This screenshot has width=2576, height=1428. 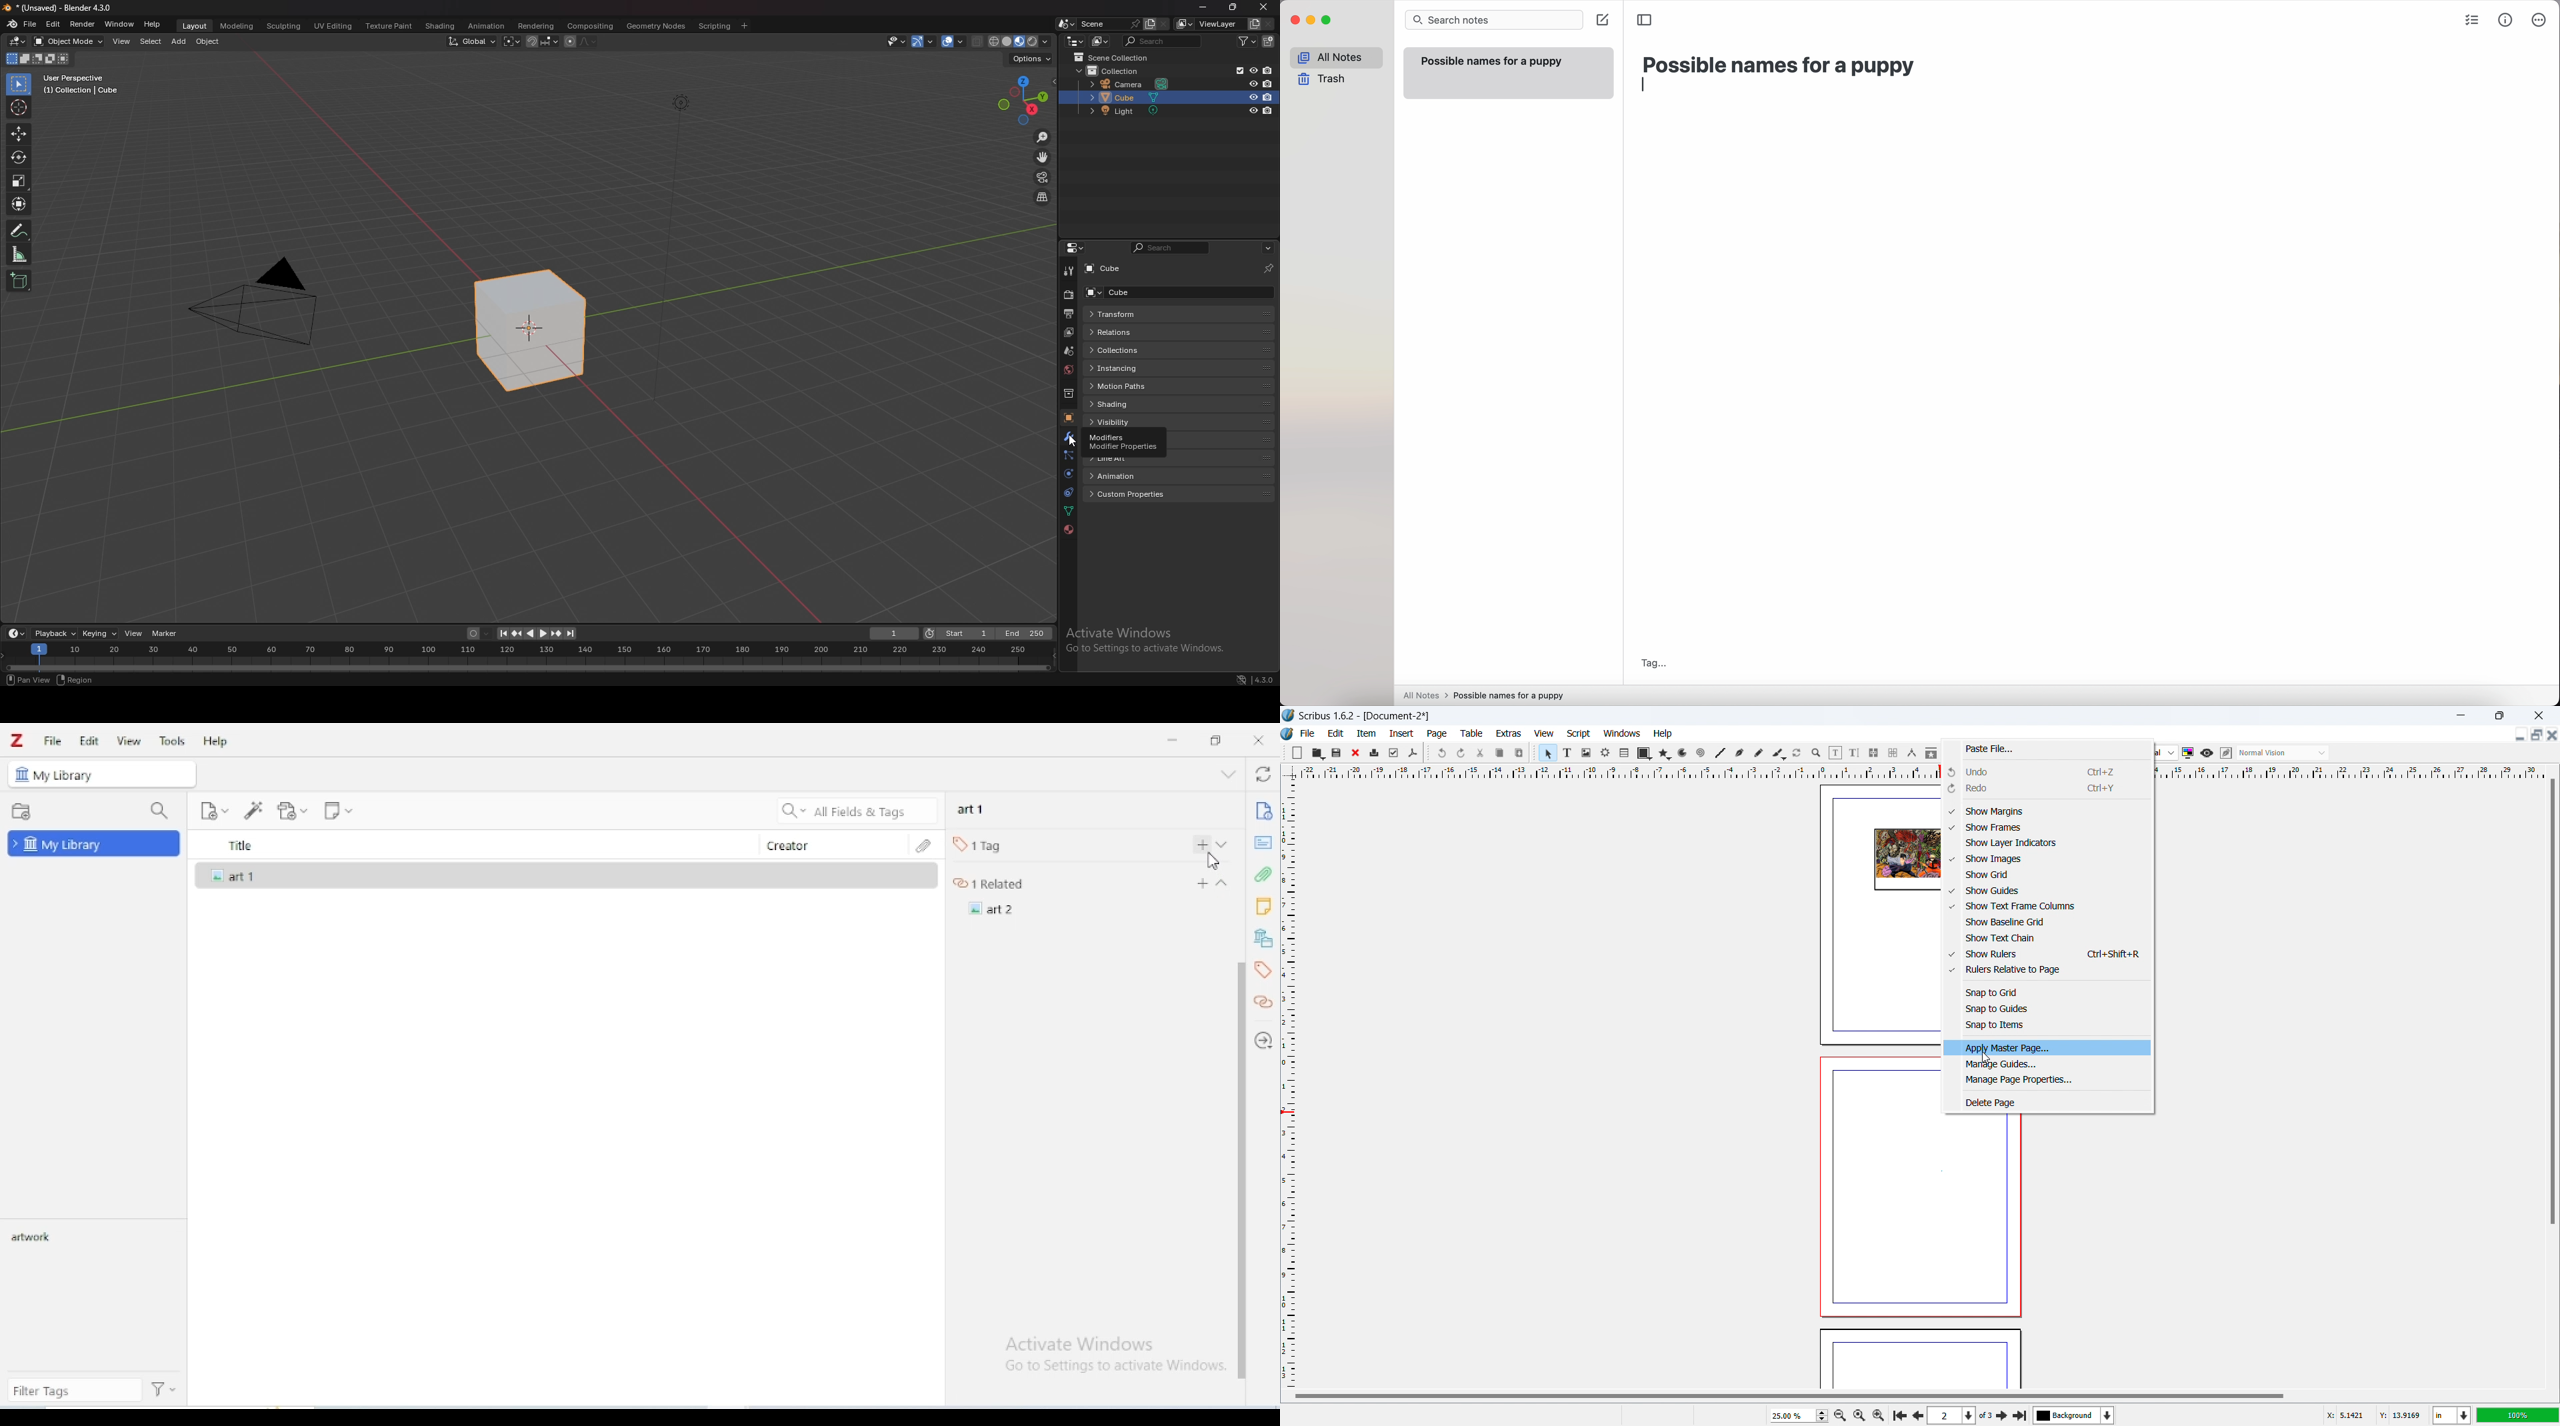 What do you see at coordinates (35, 1238) in the screenshot?
I see `artwork` at bounding box center [35, 1238].